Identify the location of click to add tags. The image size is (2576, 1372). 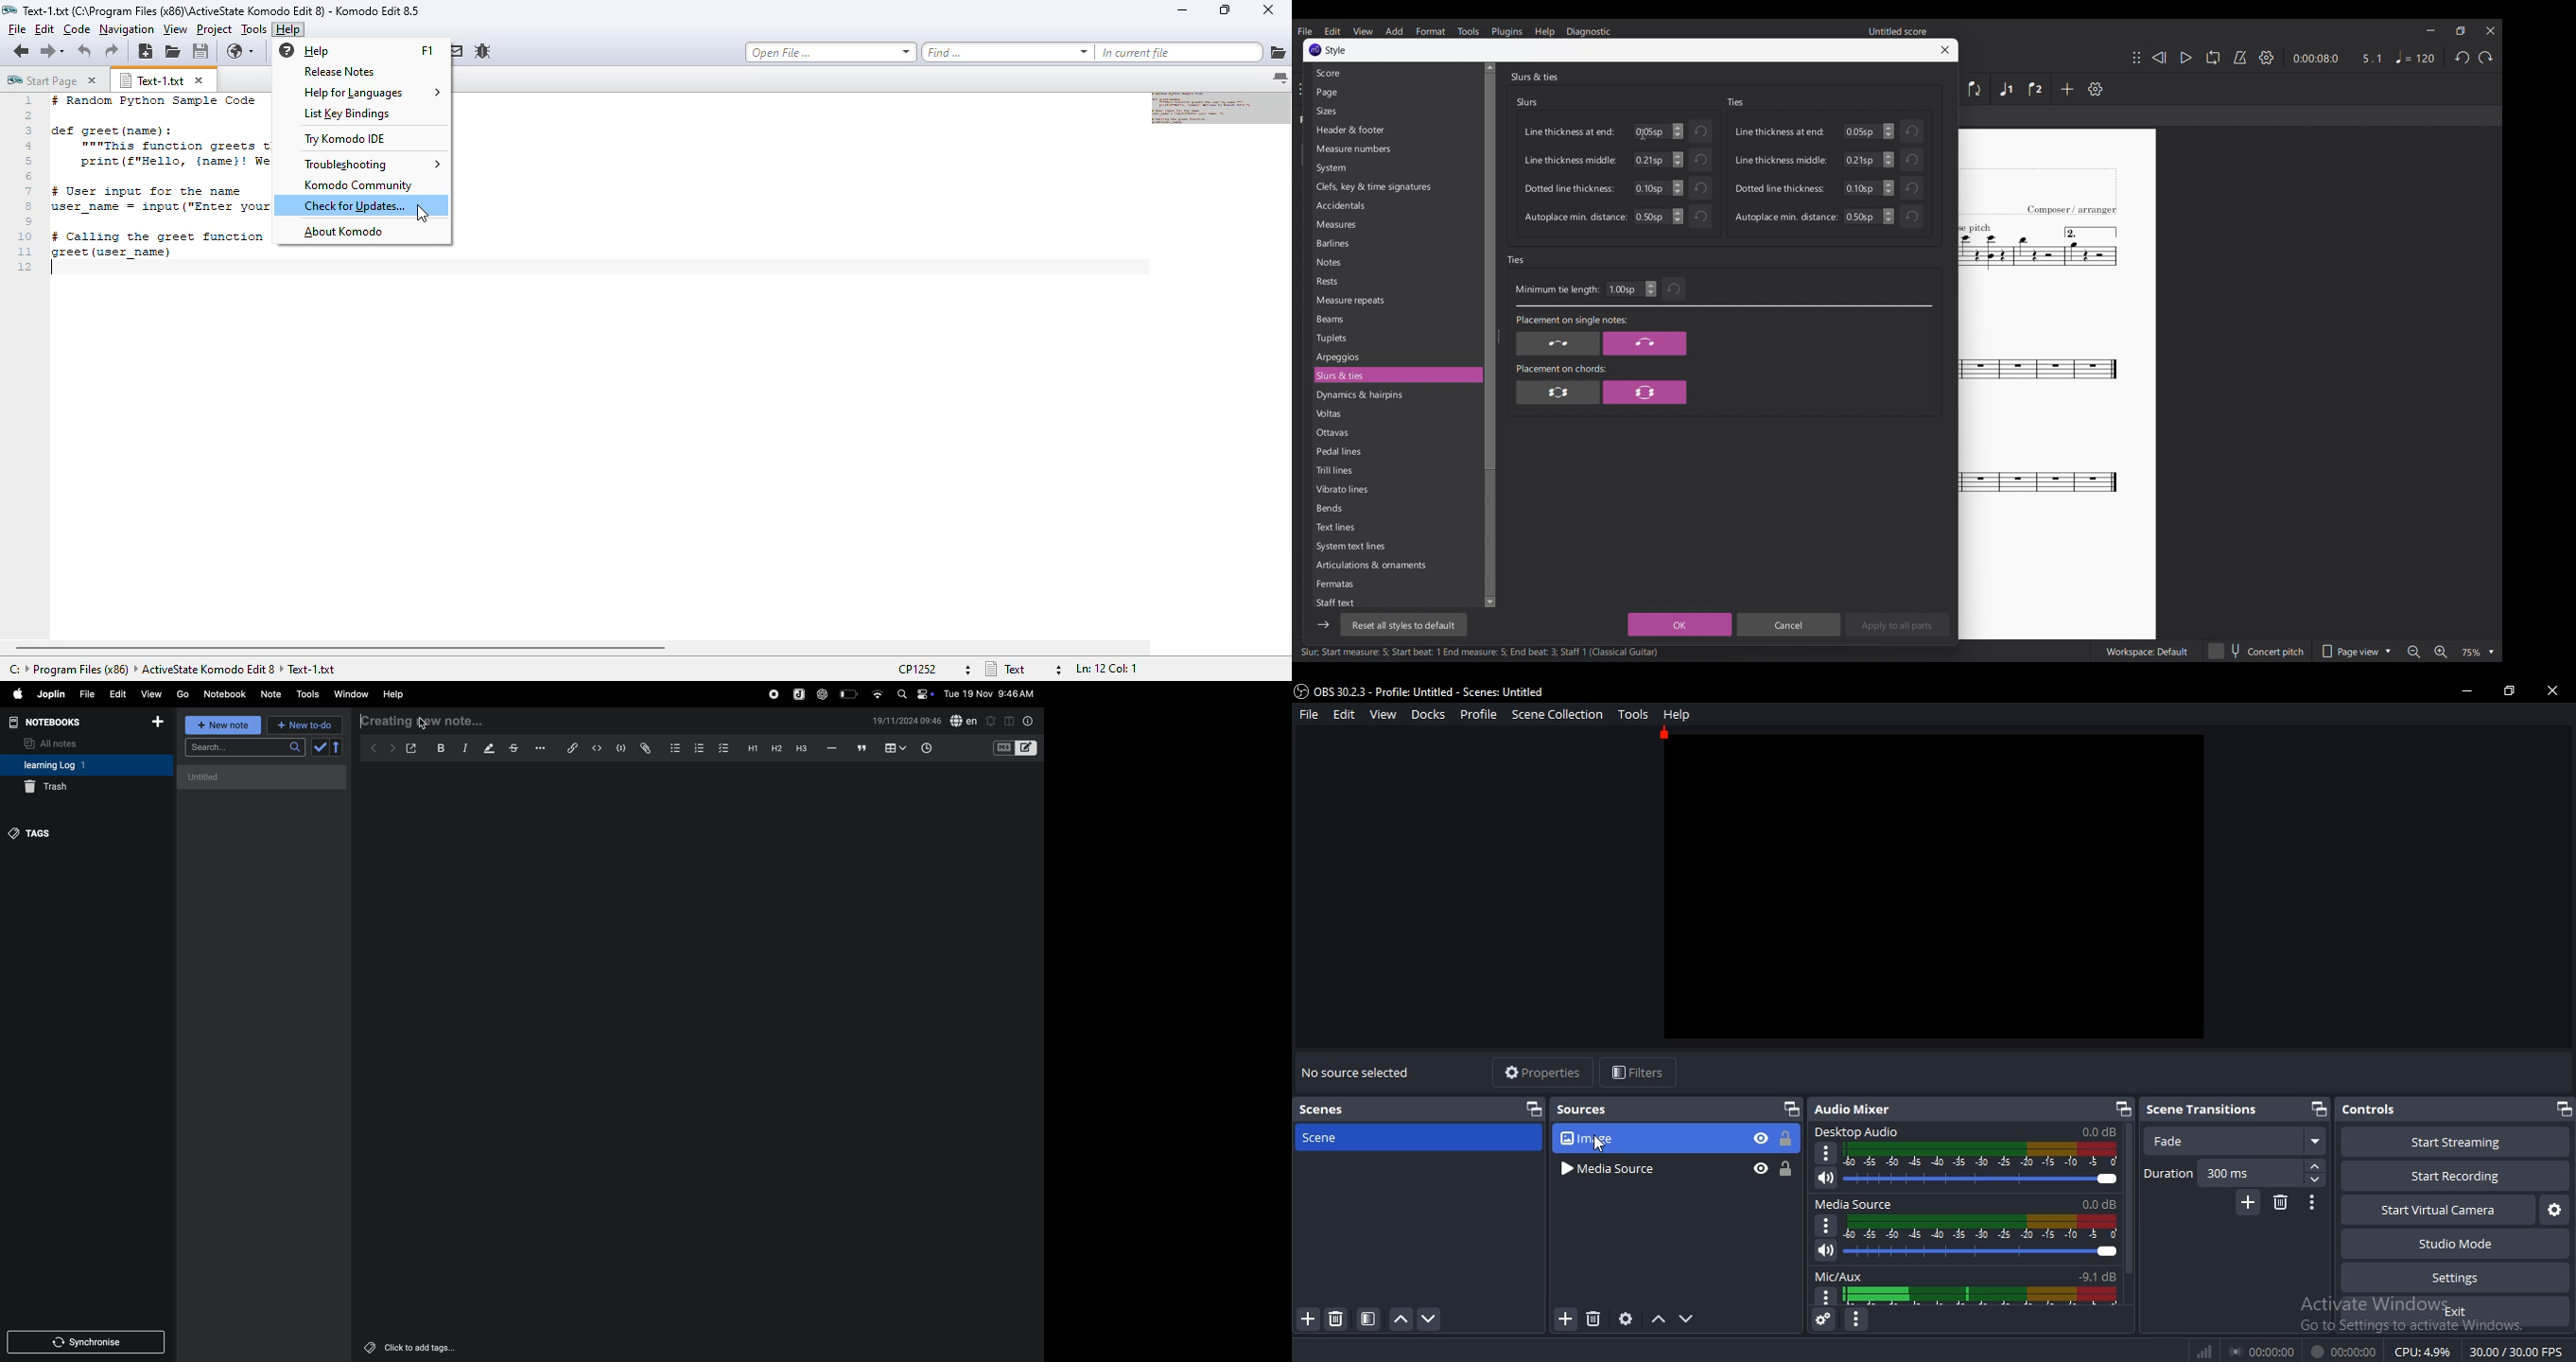
(407, 1348).